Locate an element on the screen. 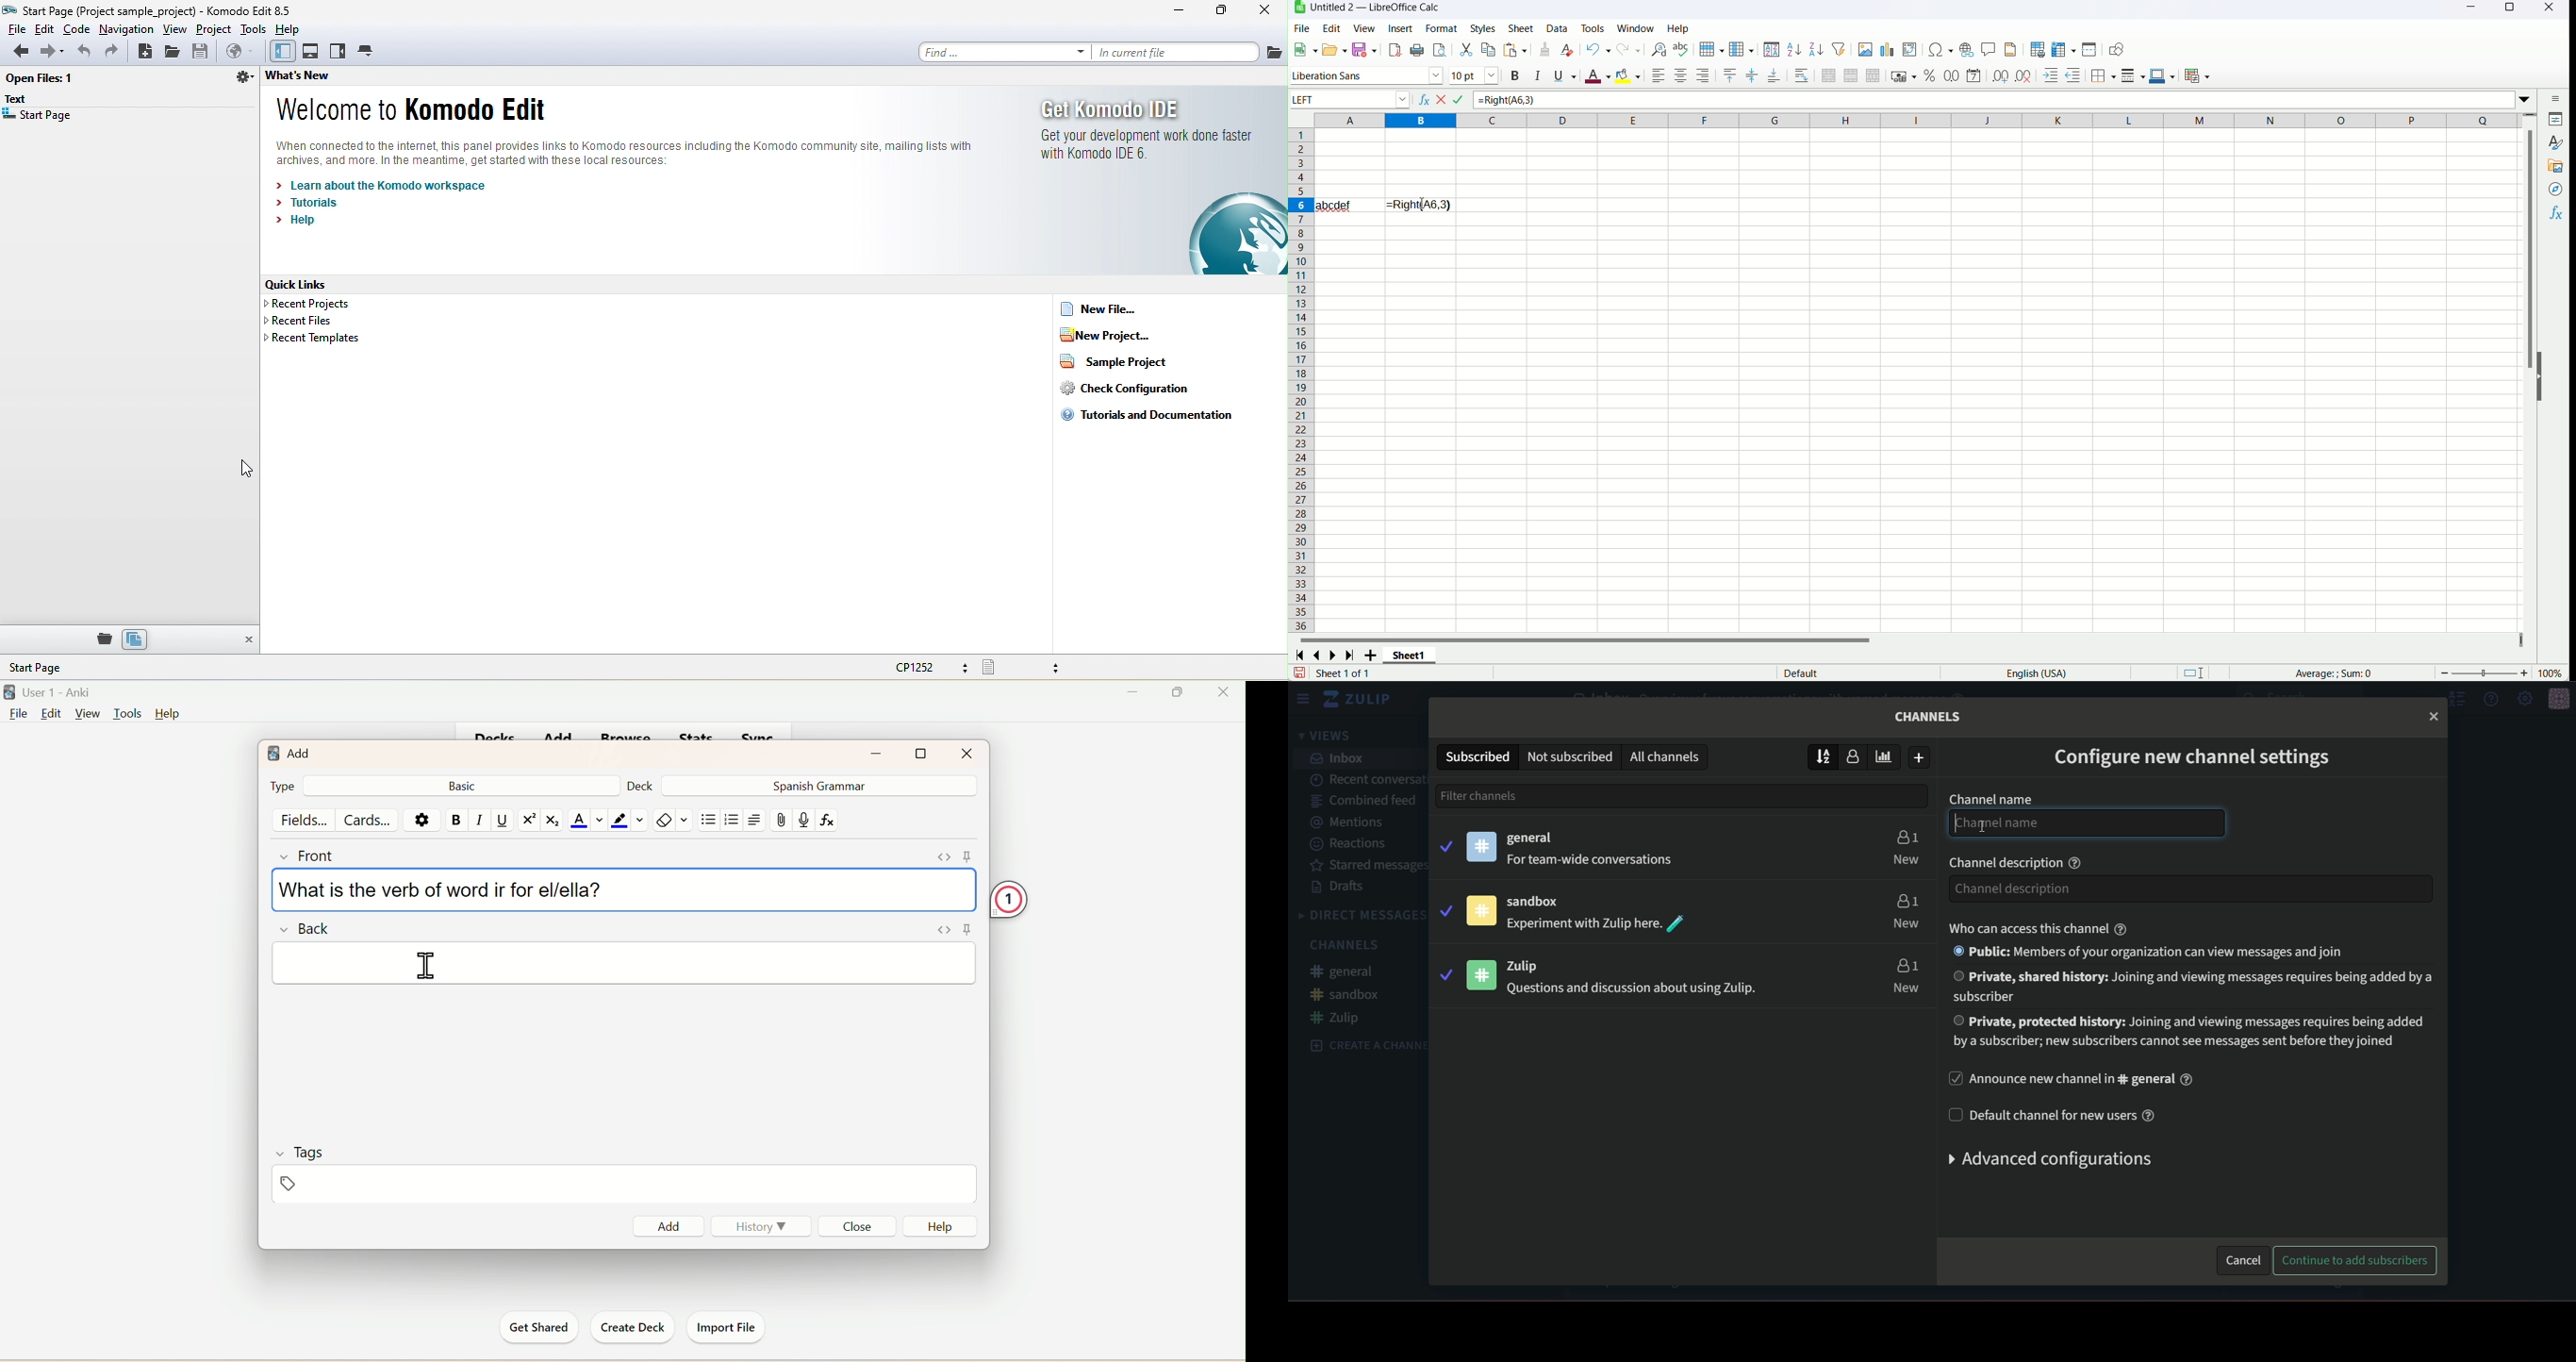 This screenshot has width=2576, height=1372. Cards... is located at coordinates (370, 819).